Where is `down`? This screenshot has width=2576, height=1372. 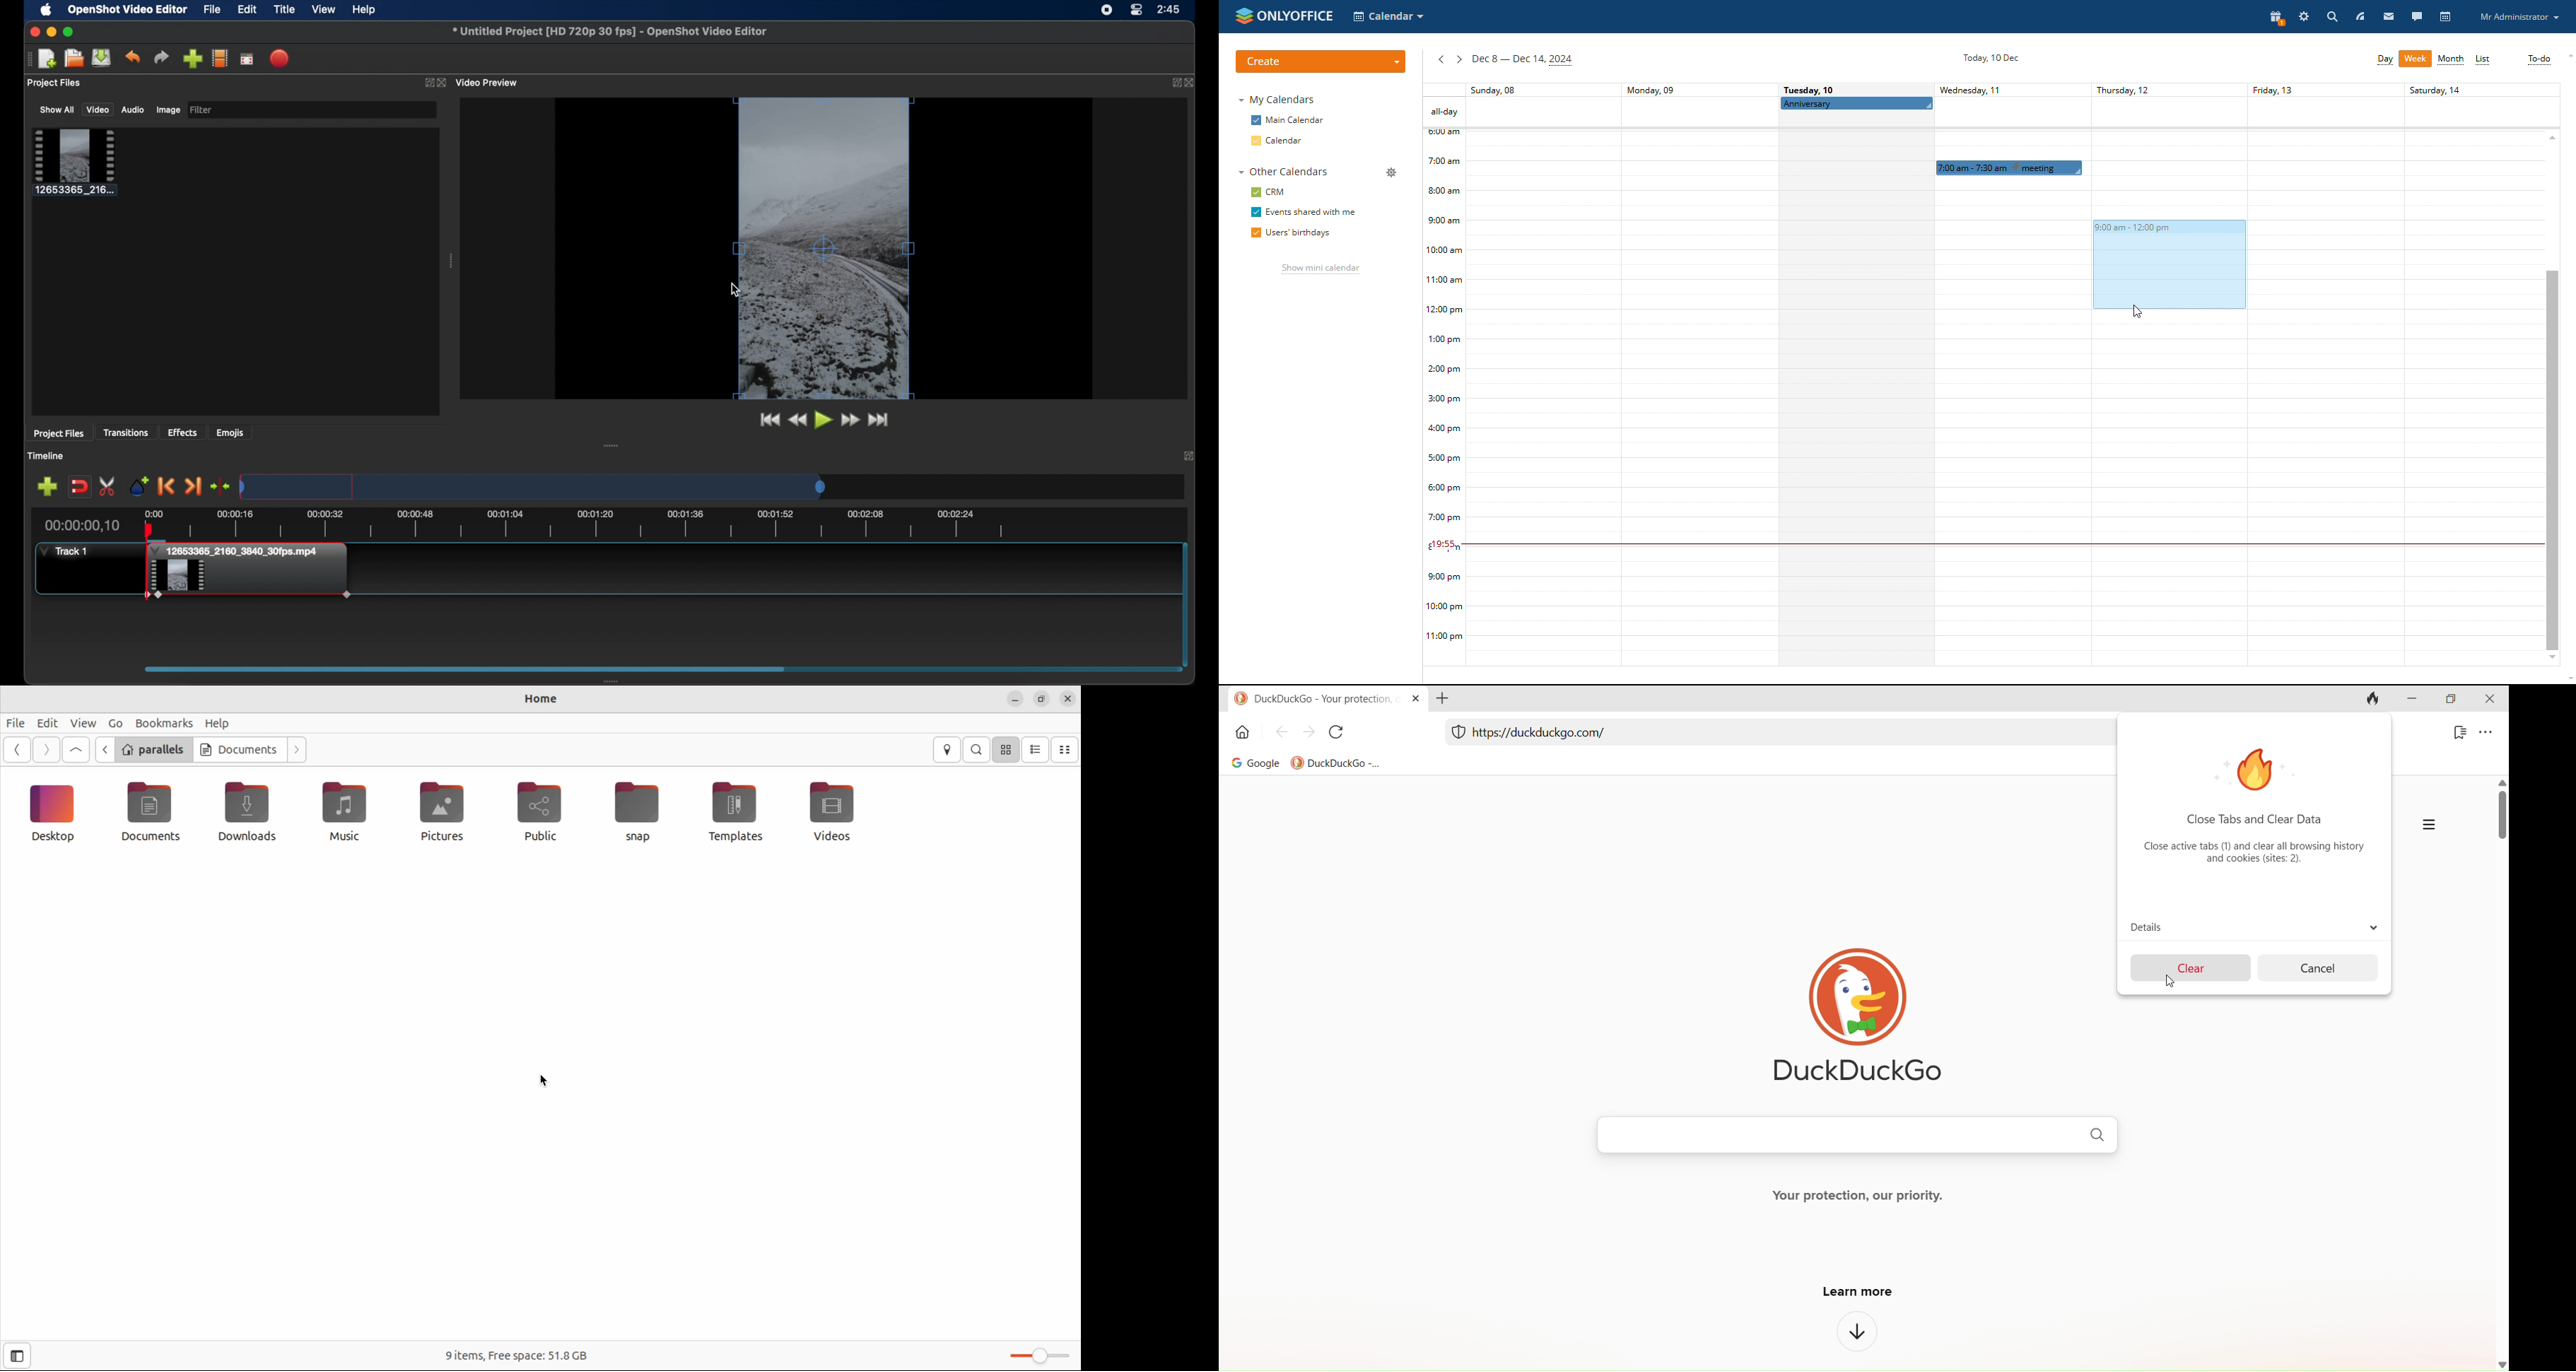
down is located at coordinates (1856, 1337).